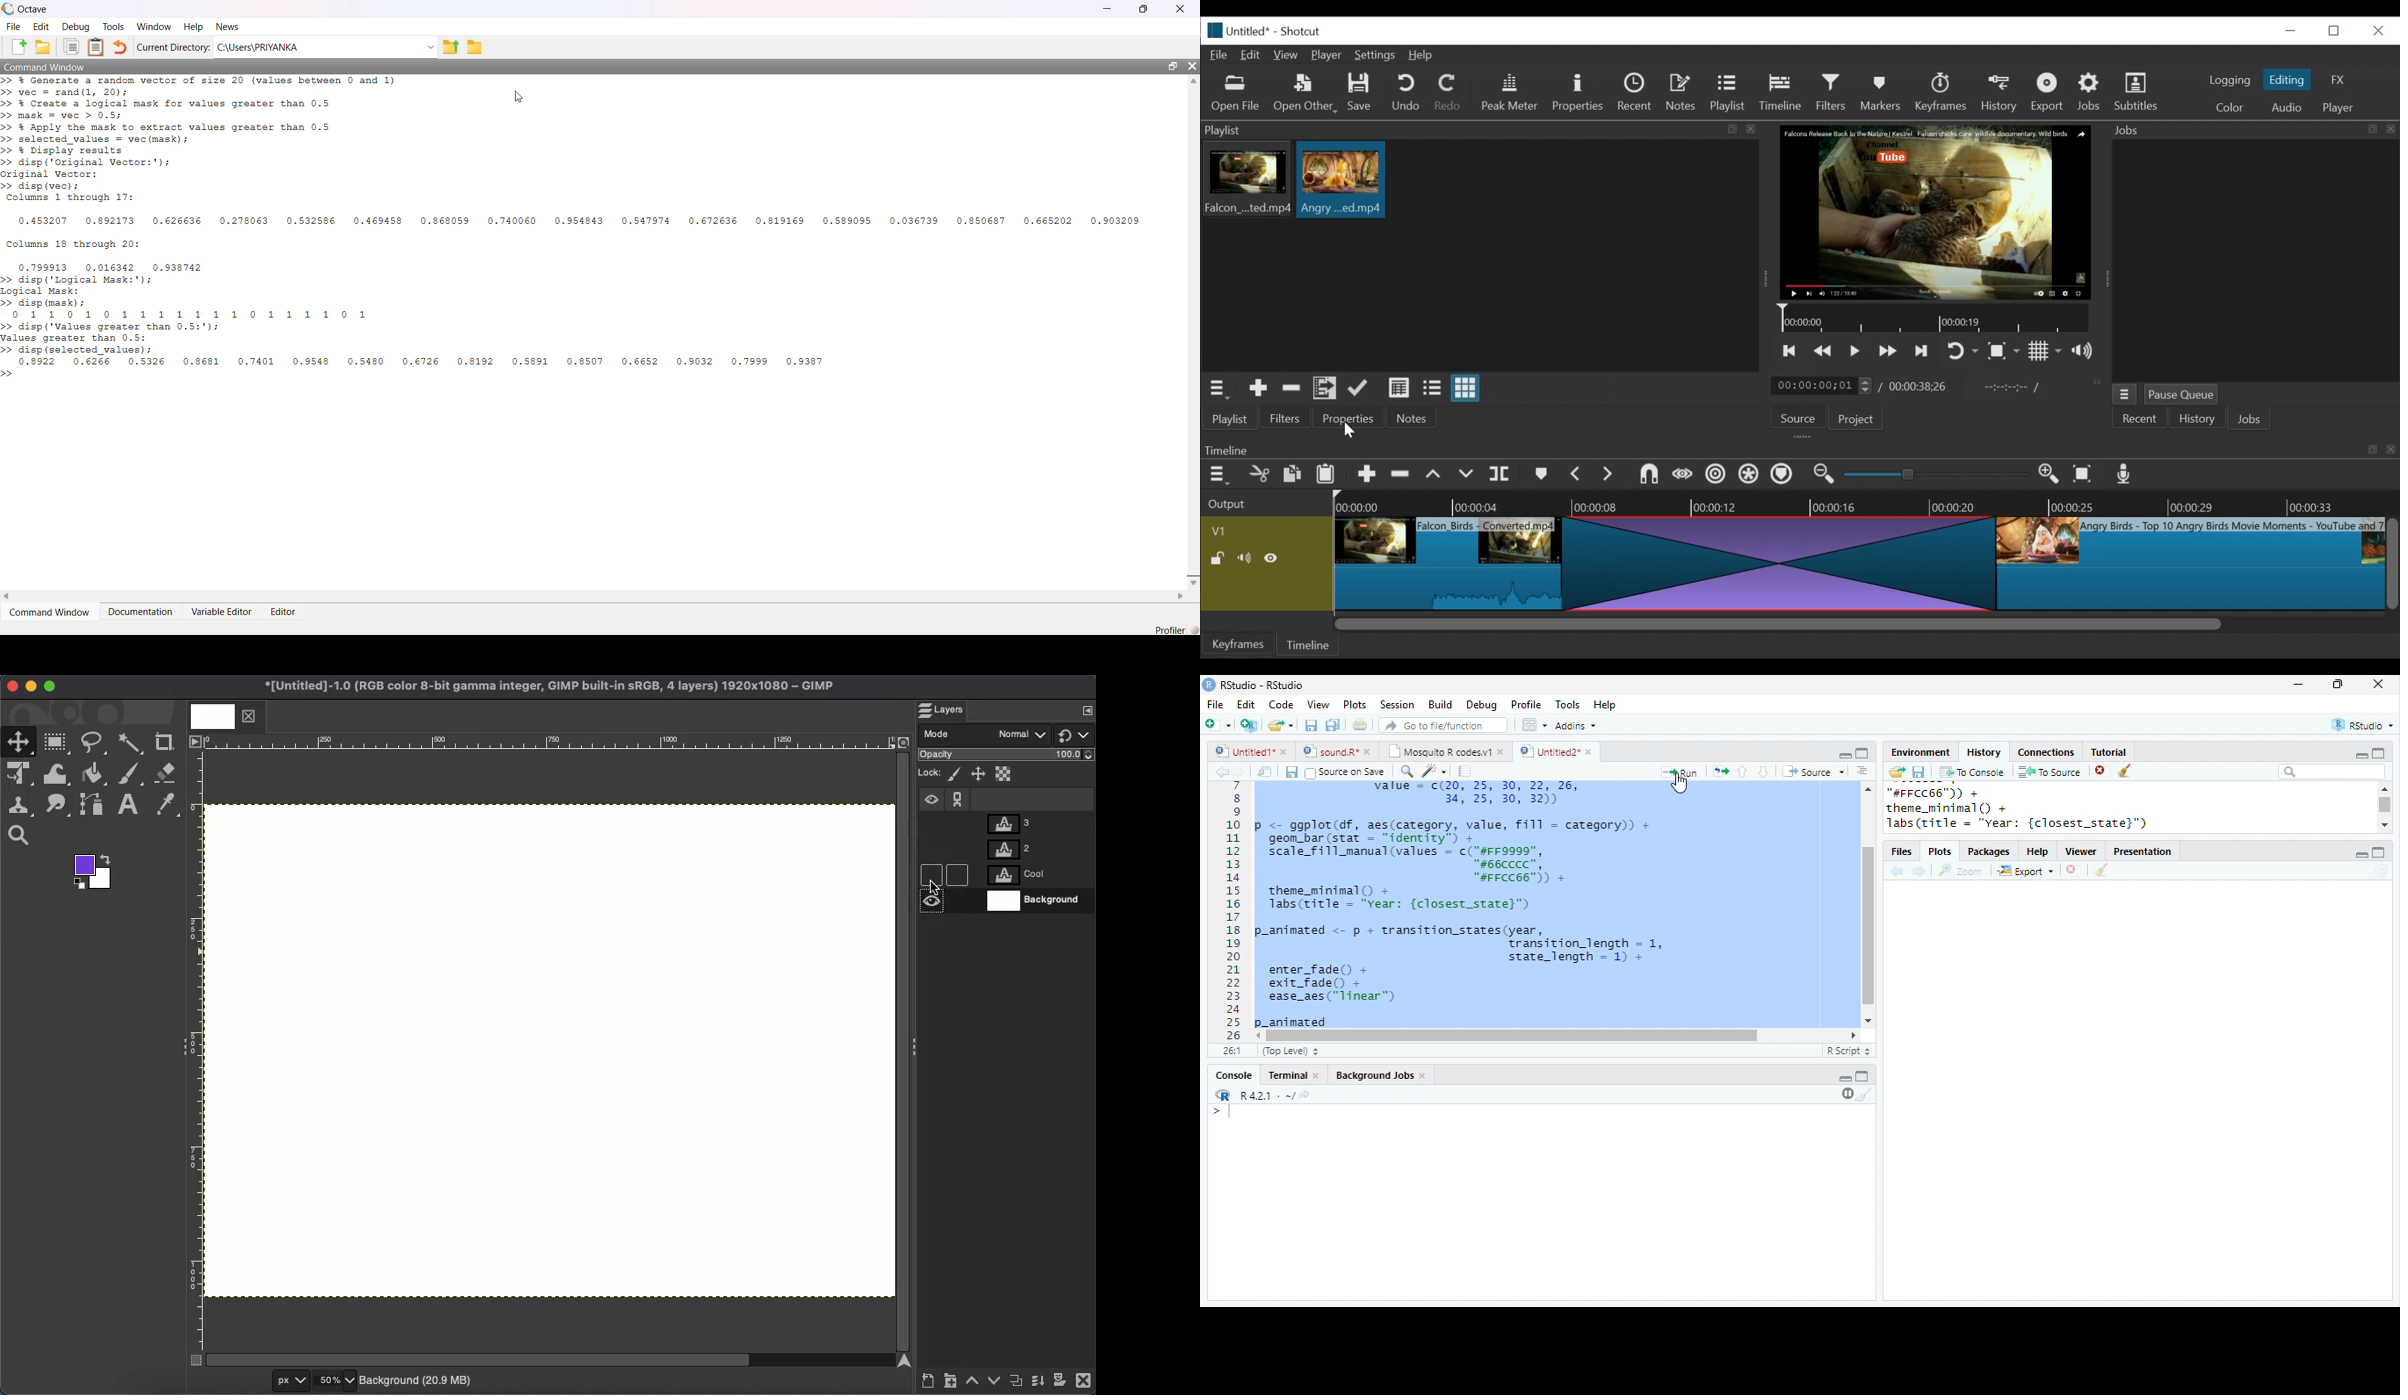 This screenshot has height=1400, width=2408. I want to click on RStudio-RStudio, so click(1262, 685).